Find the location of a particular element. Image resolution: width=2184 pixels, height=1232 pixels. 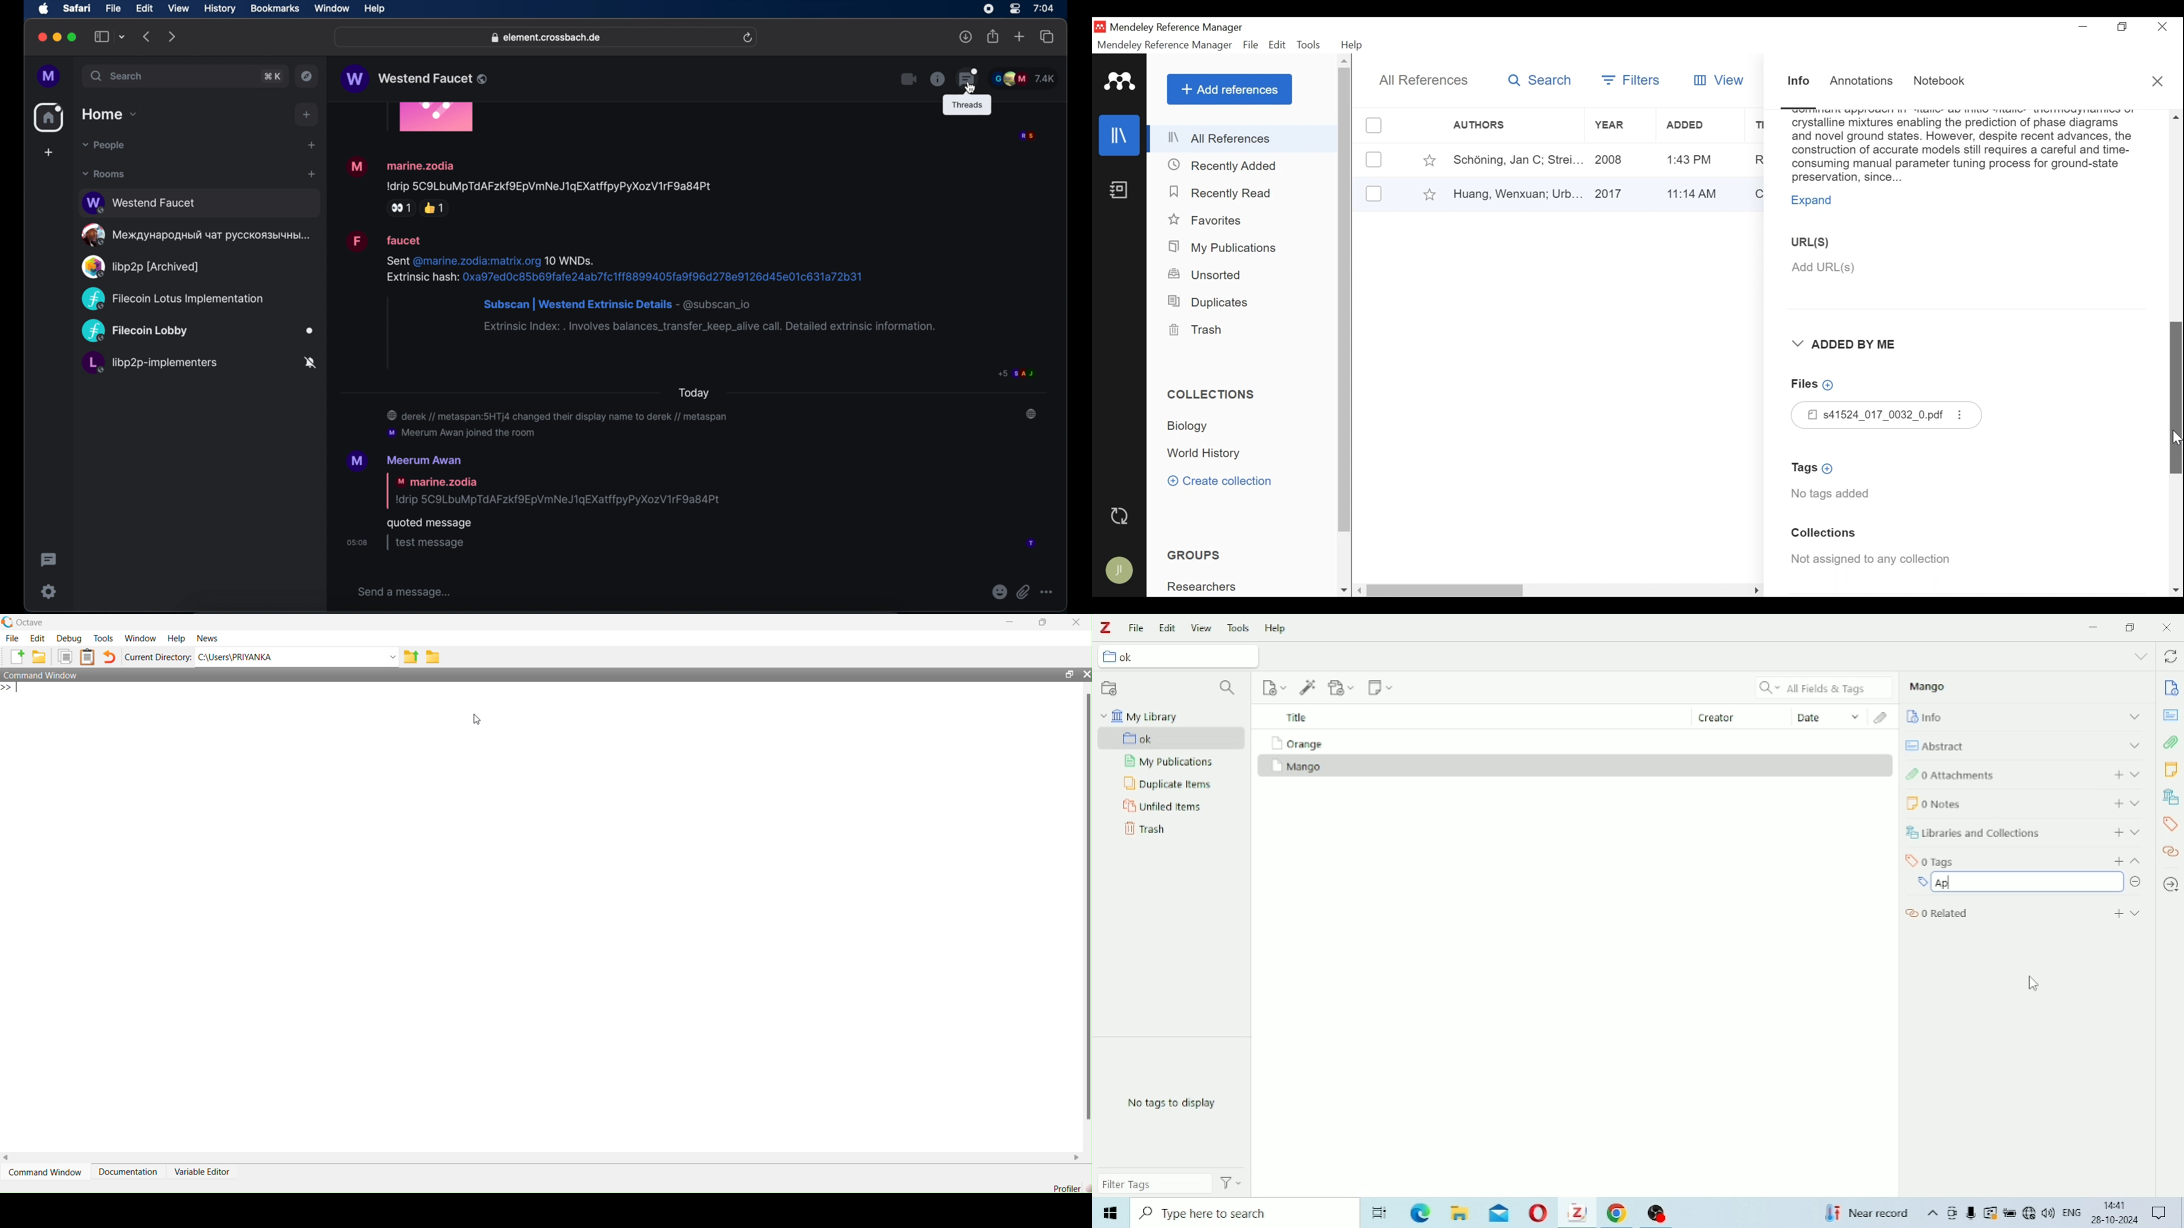

Close is located at coordinates (2168, 627).